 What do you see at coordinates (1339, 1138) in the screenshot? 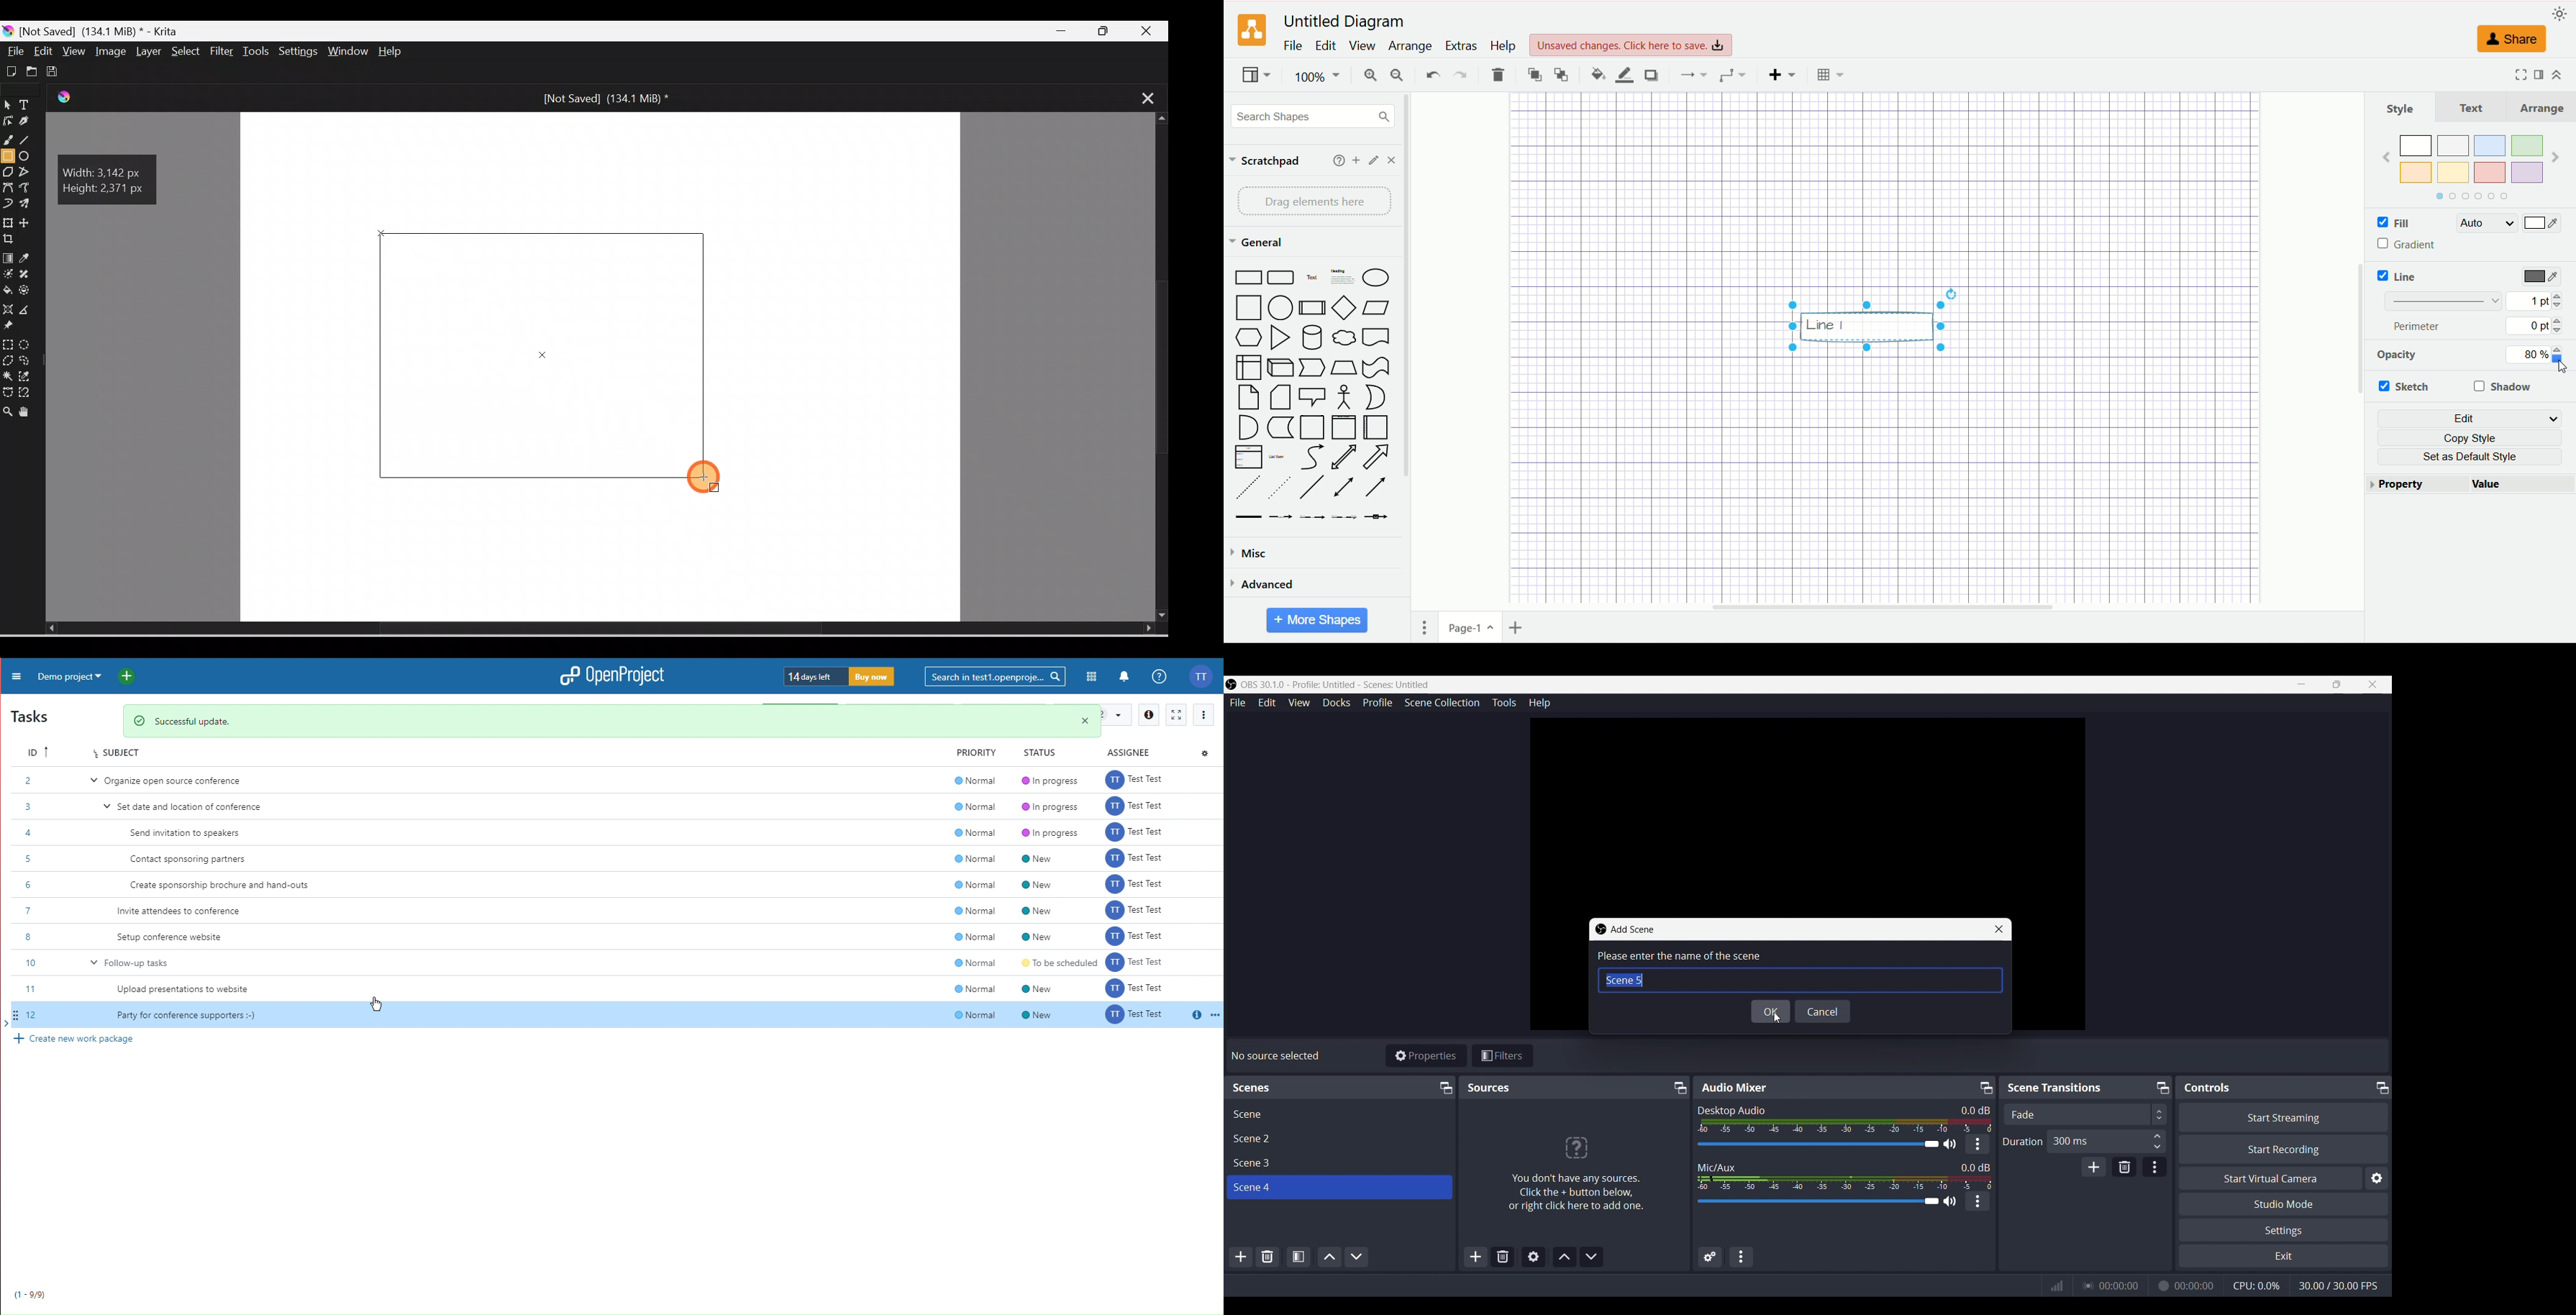
I see `Scene 2` at bounding box center [1339, 1138].